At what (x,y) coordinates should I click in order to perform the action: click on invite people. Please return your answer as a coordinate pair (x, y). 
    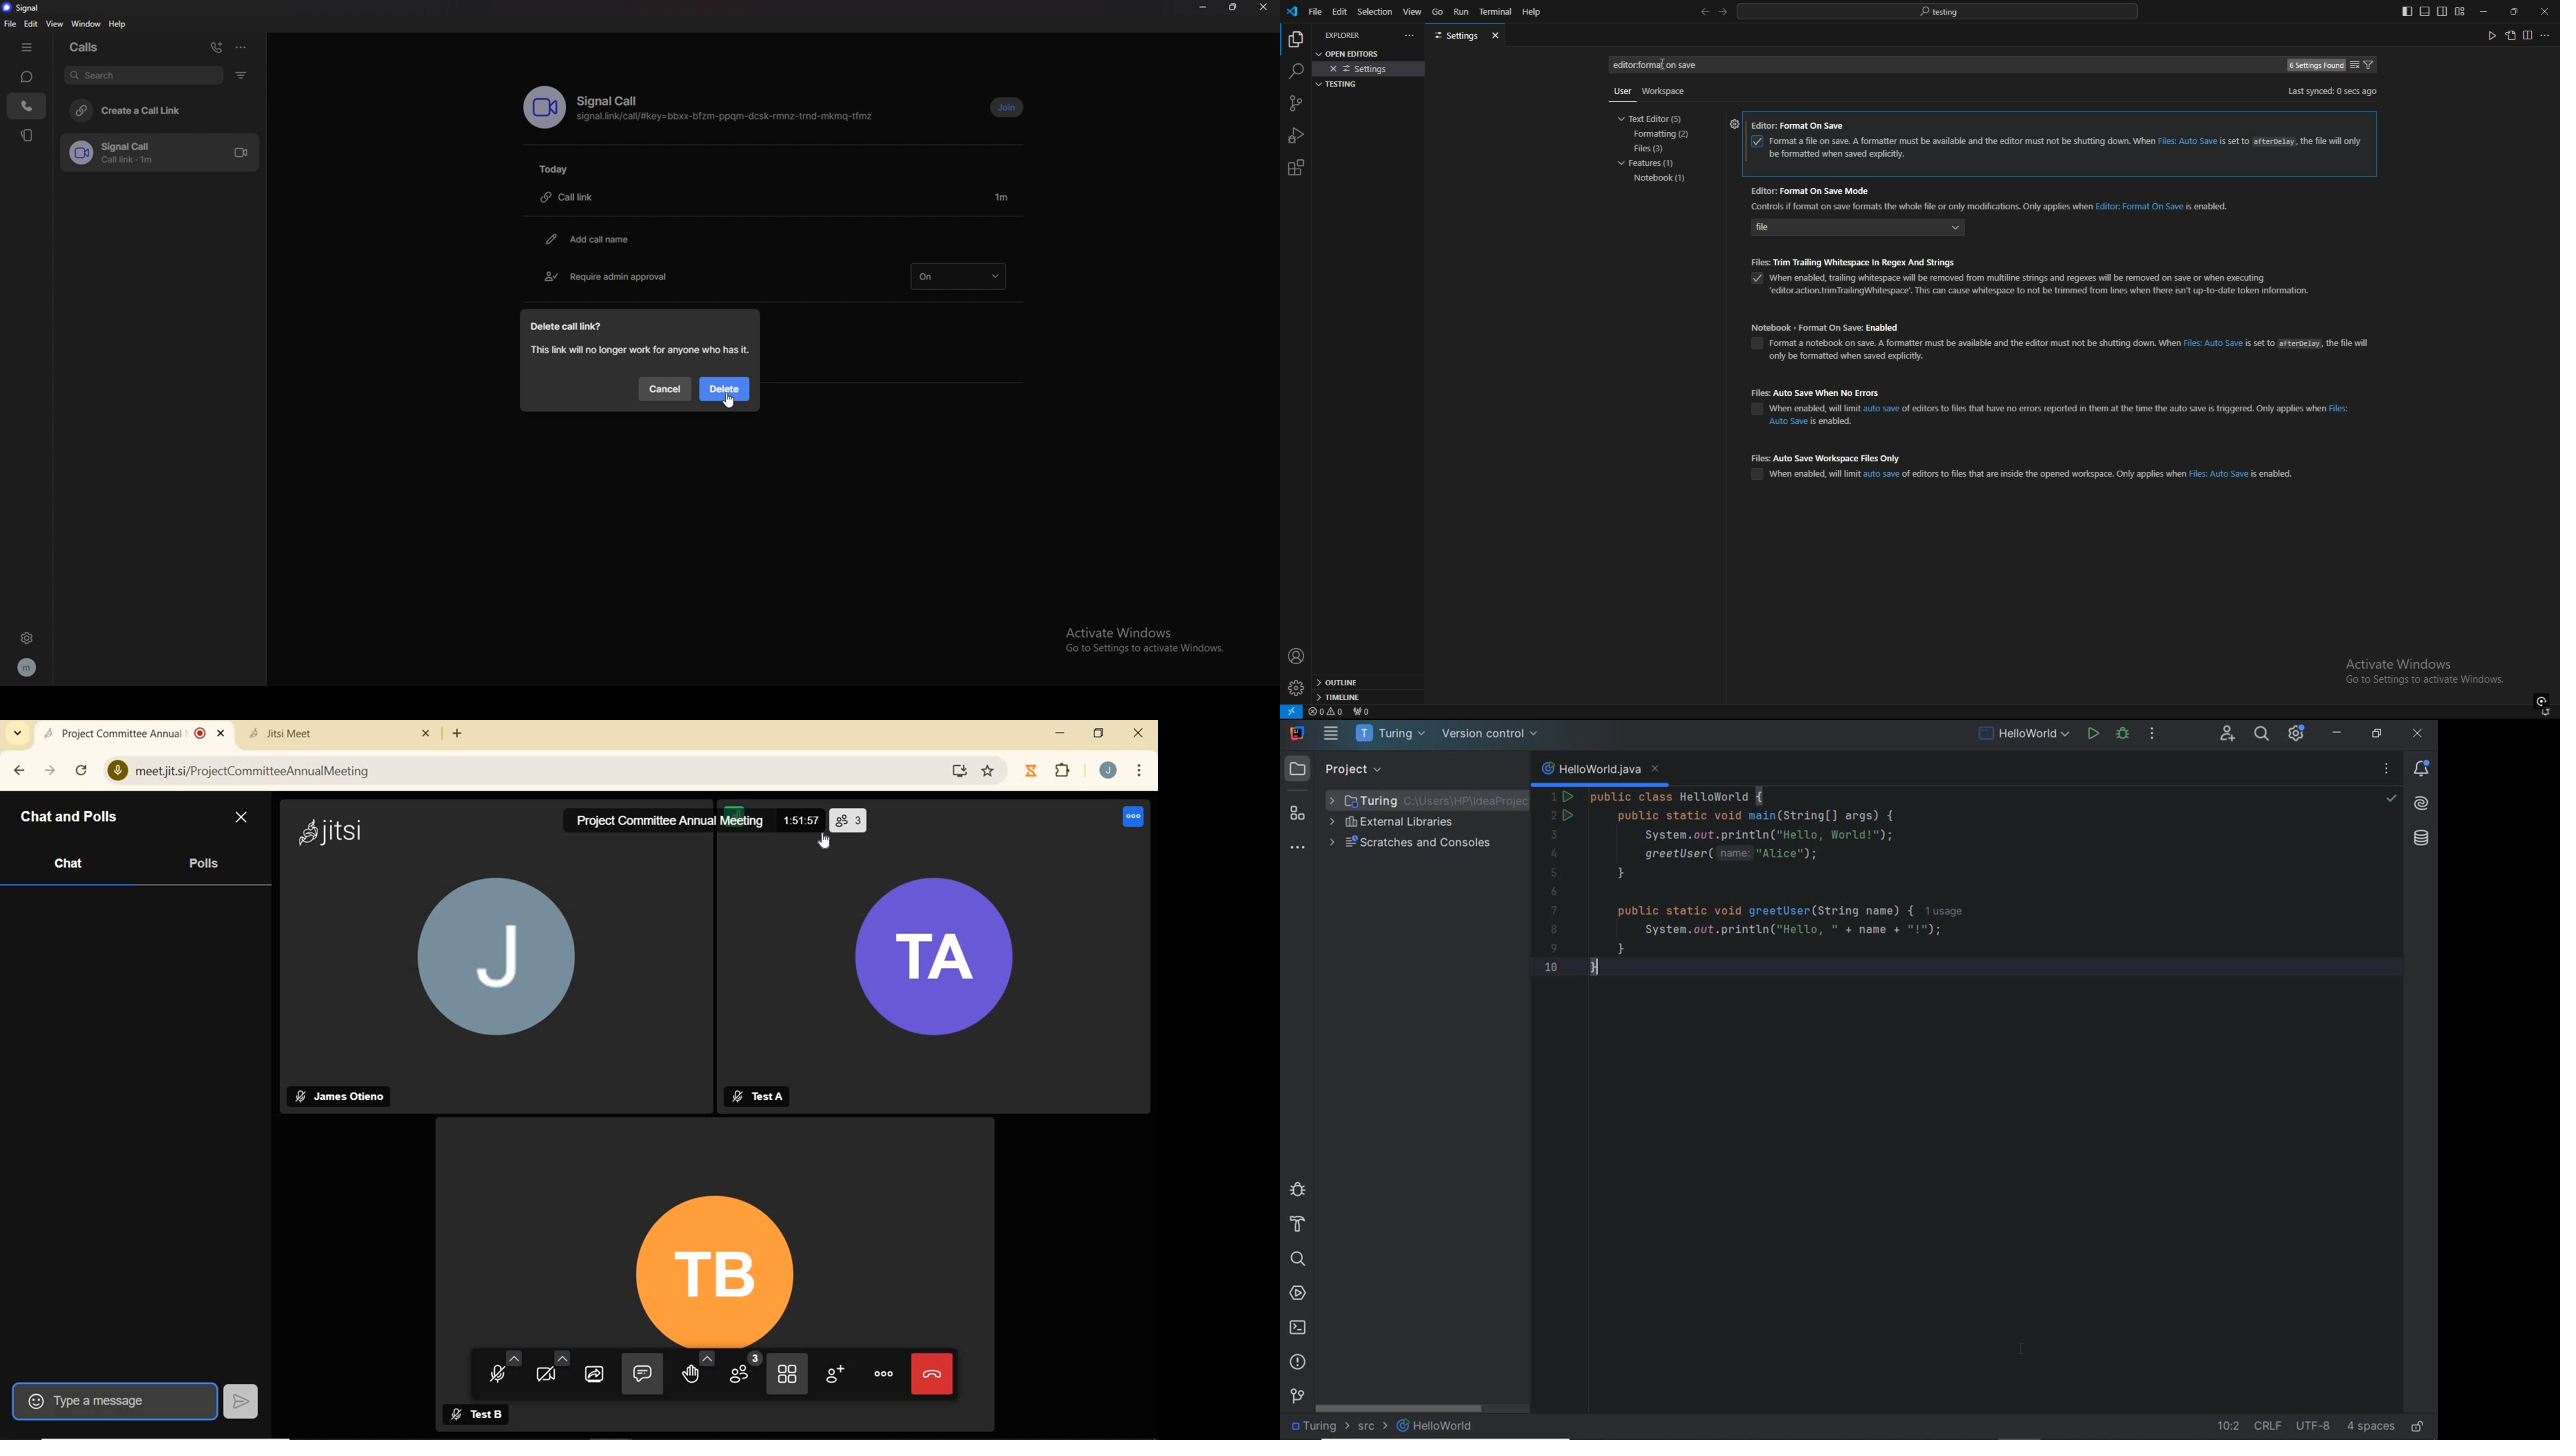
    Looking at the image, I should click on (838, 1377).